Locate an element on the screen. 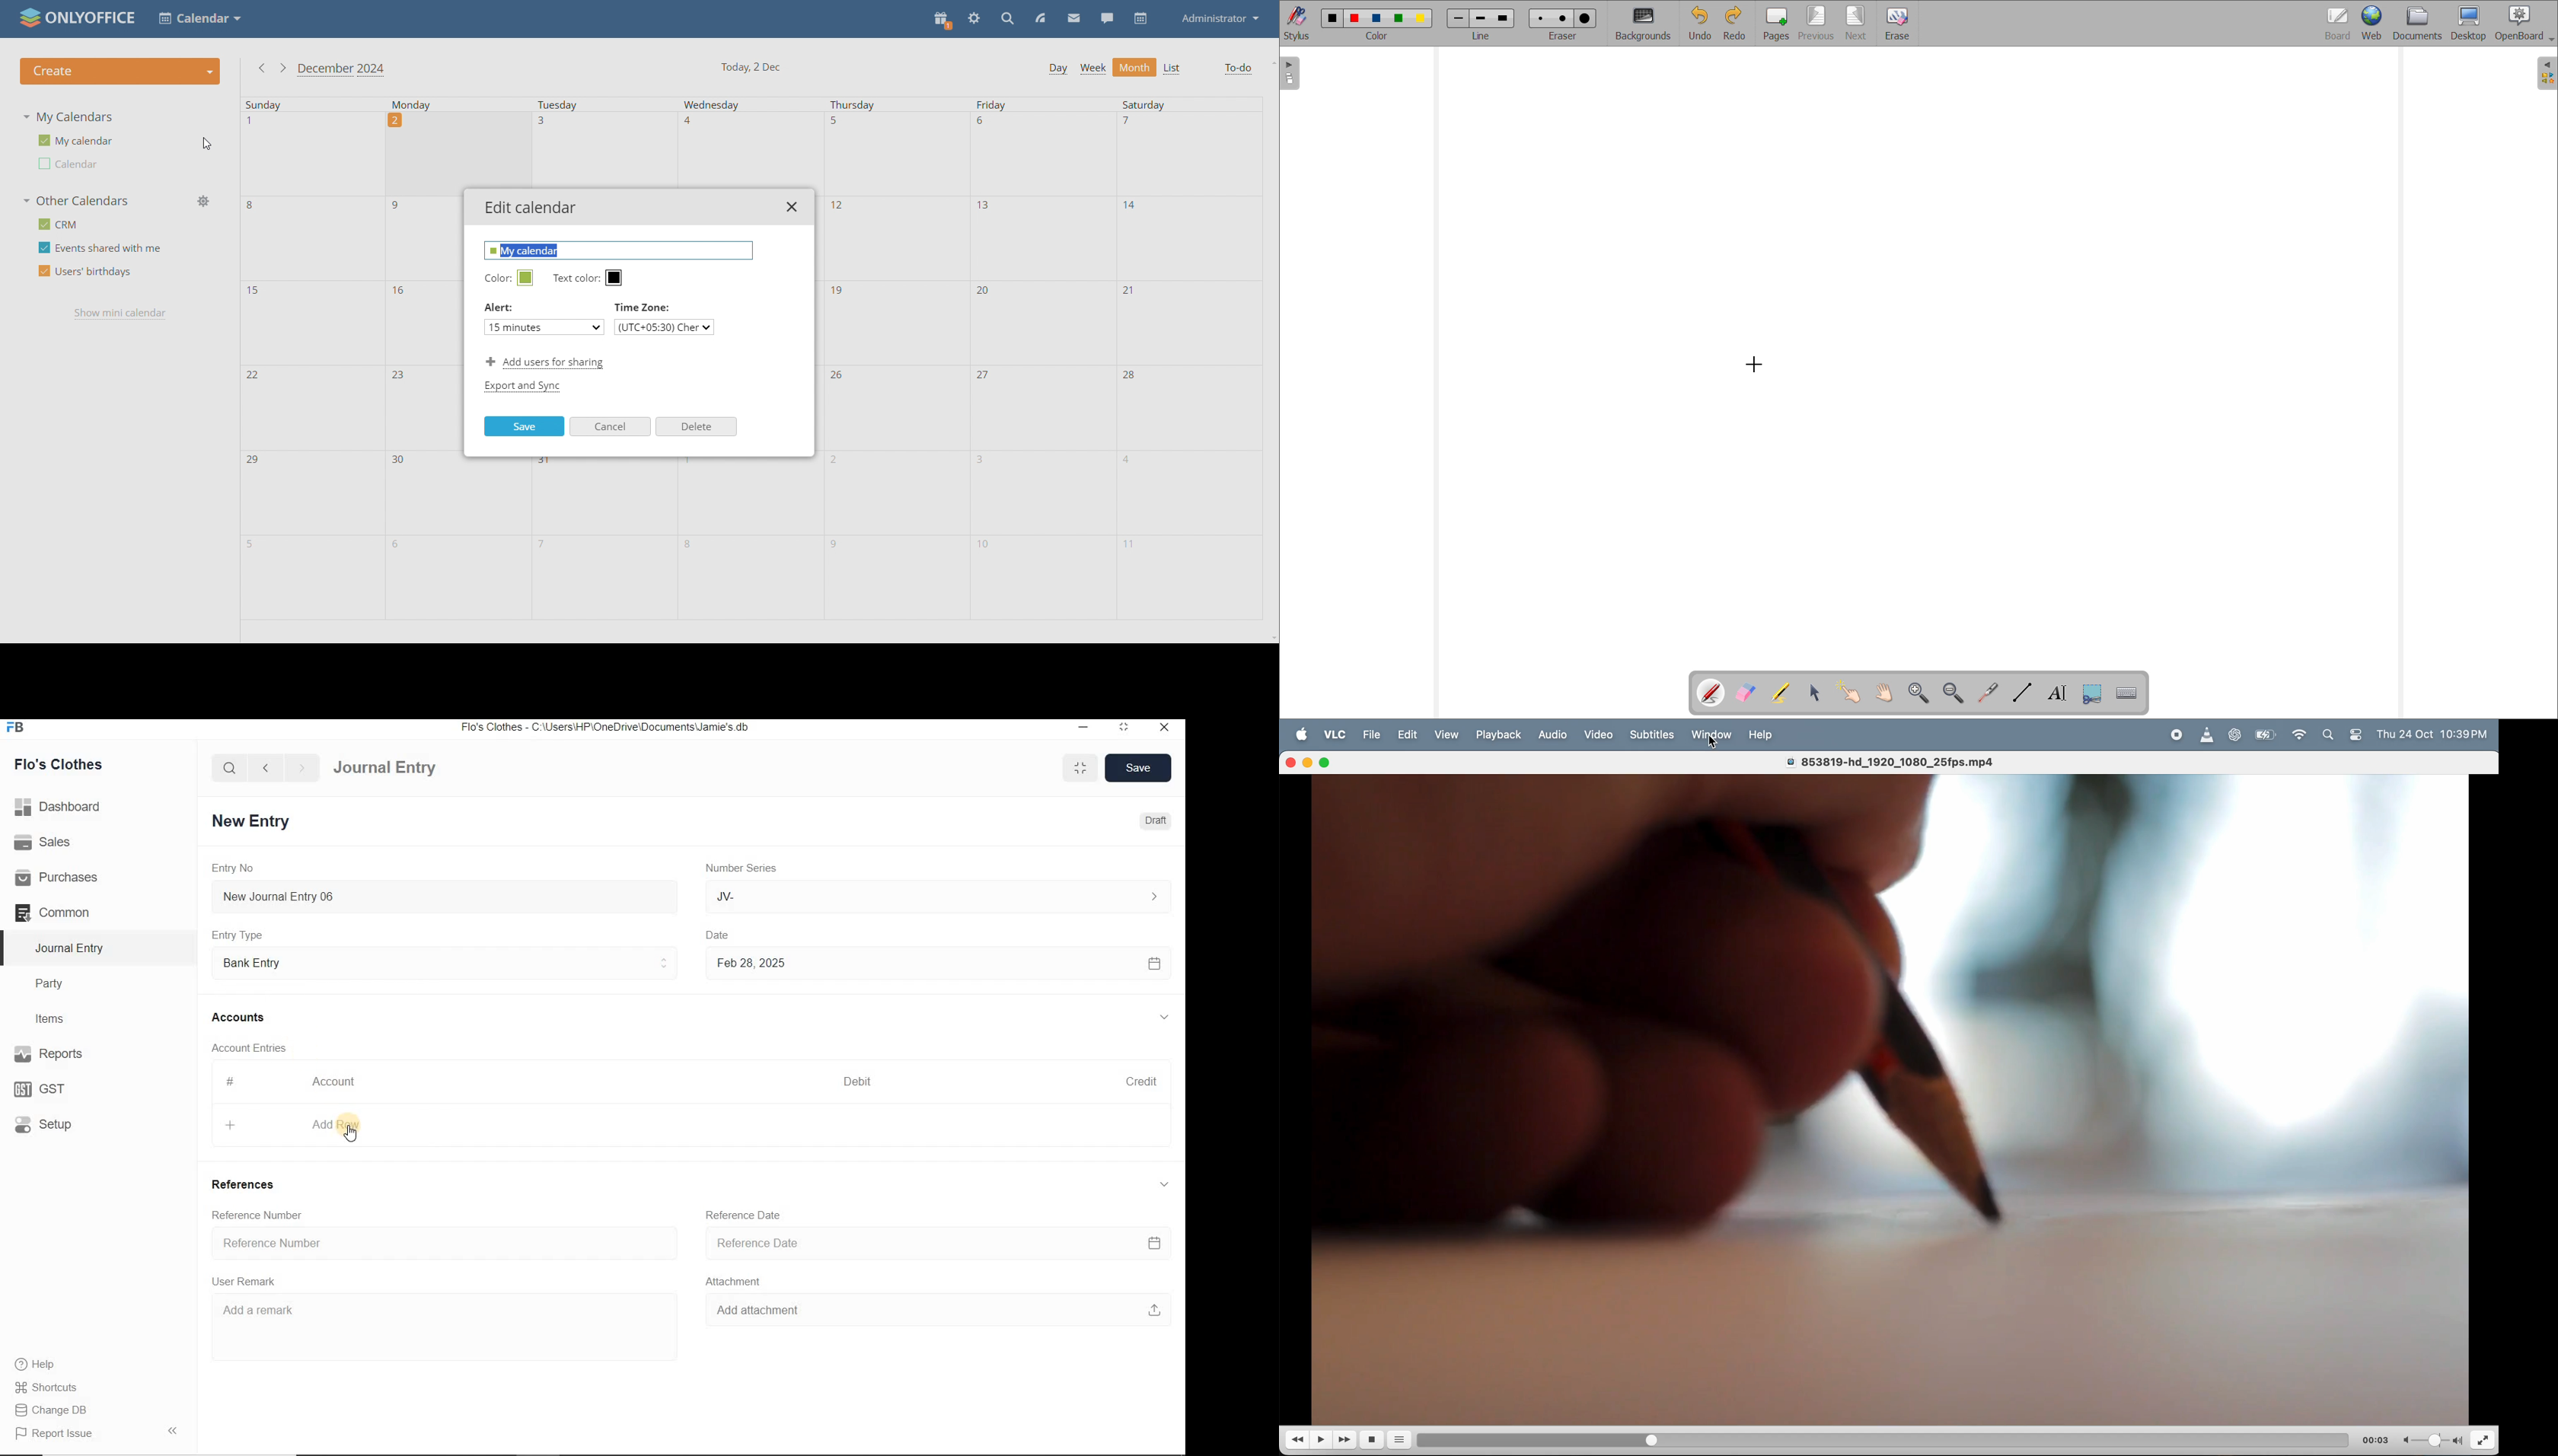 The height and width of the screenshot is (1456, 2576). Audio is located at coordinates (1554, 735).